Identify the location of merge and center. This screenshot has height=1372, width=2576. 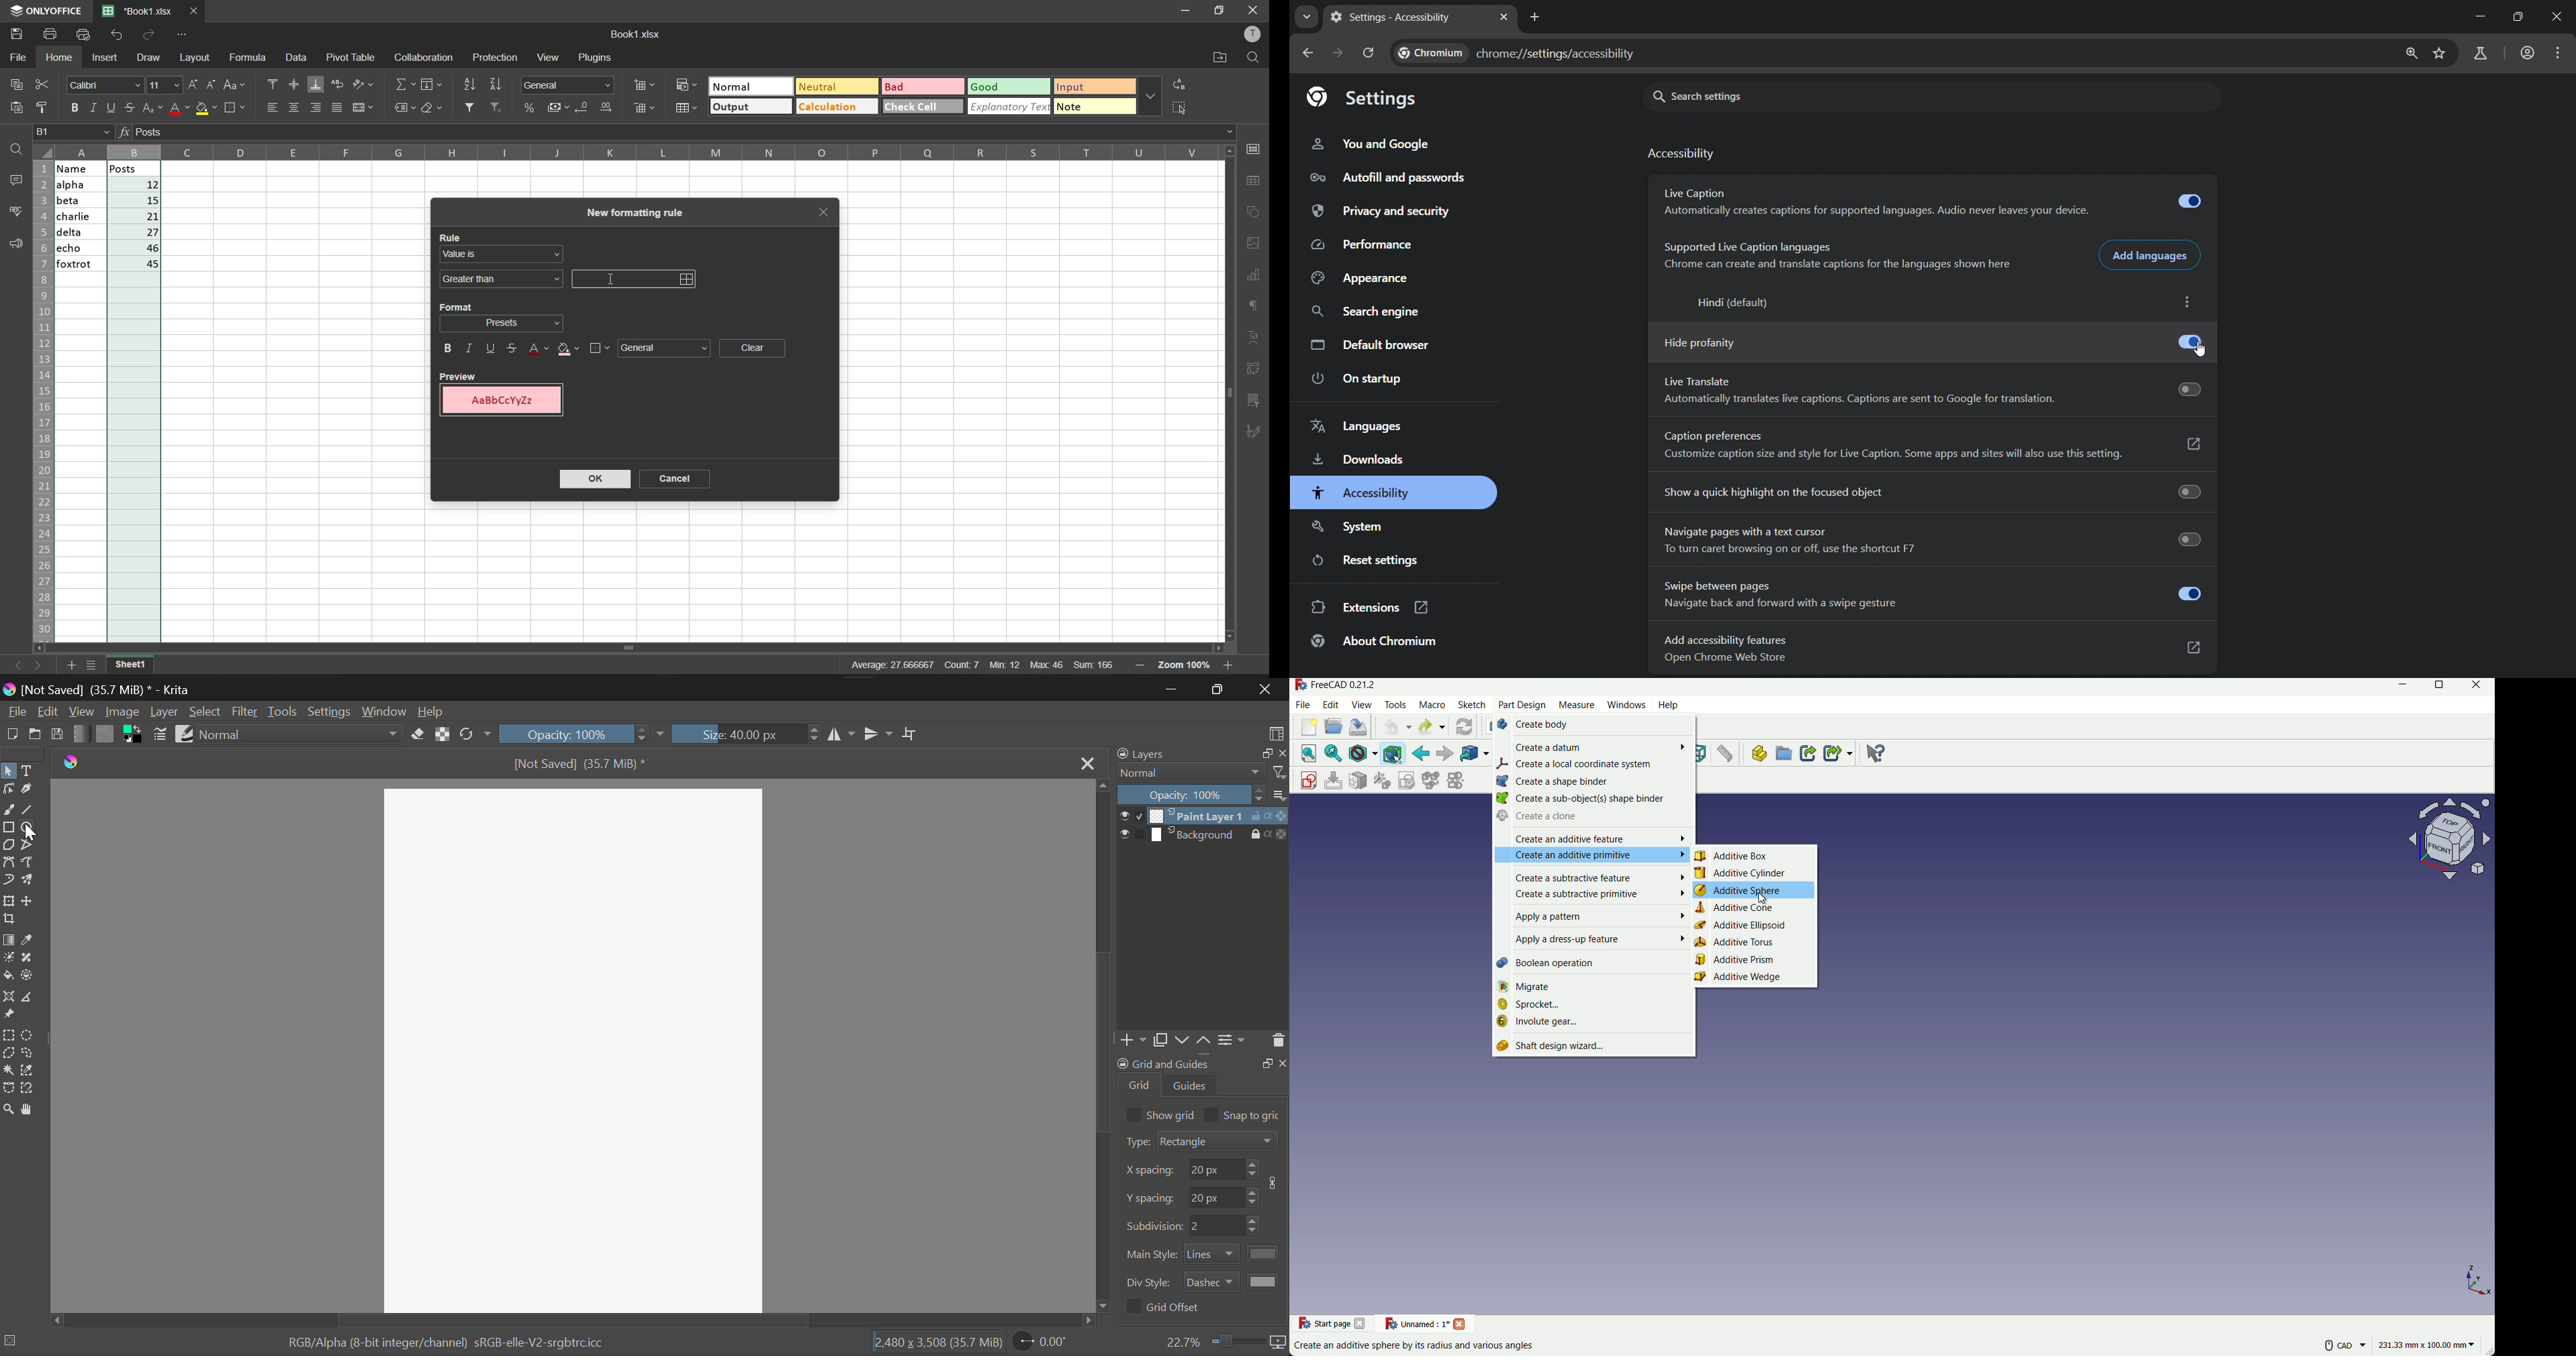
(365, 108).